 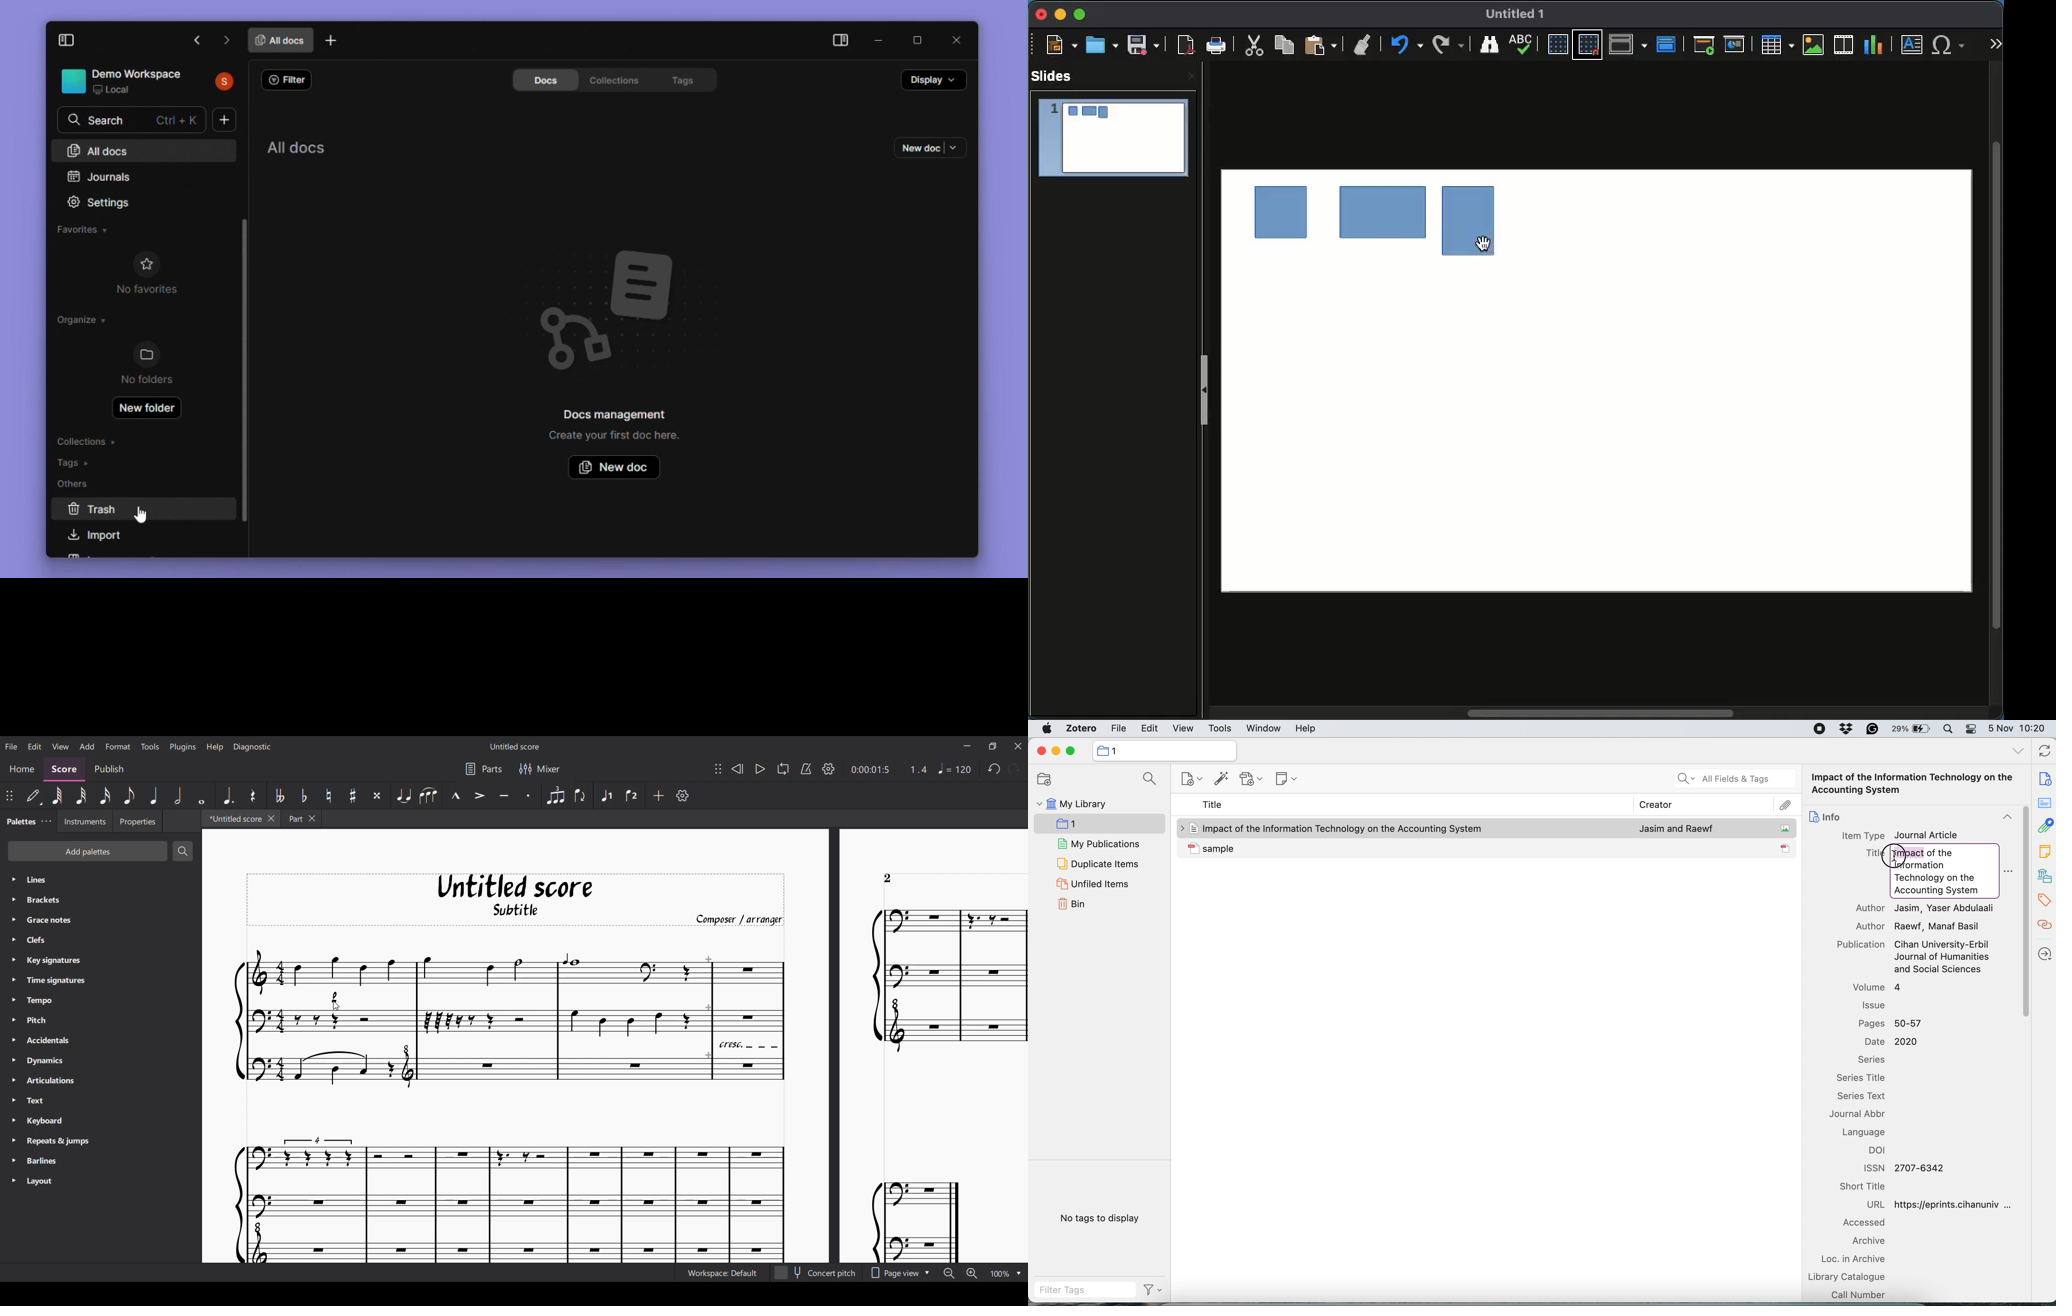 What do you see at coordinates (2045, 778) in the screenshot?
I see `note info` at bounding box center [2045, 778].